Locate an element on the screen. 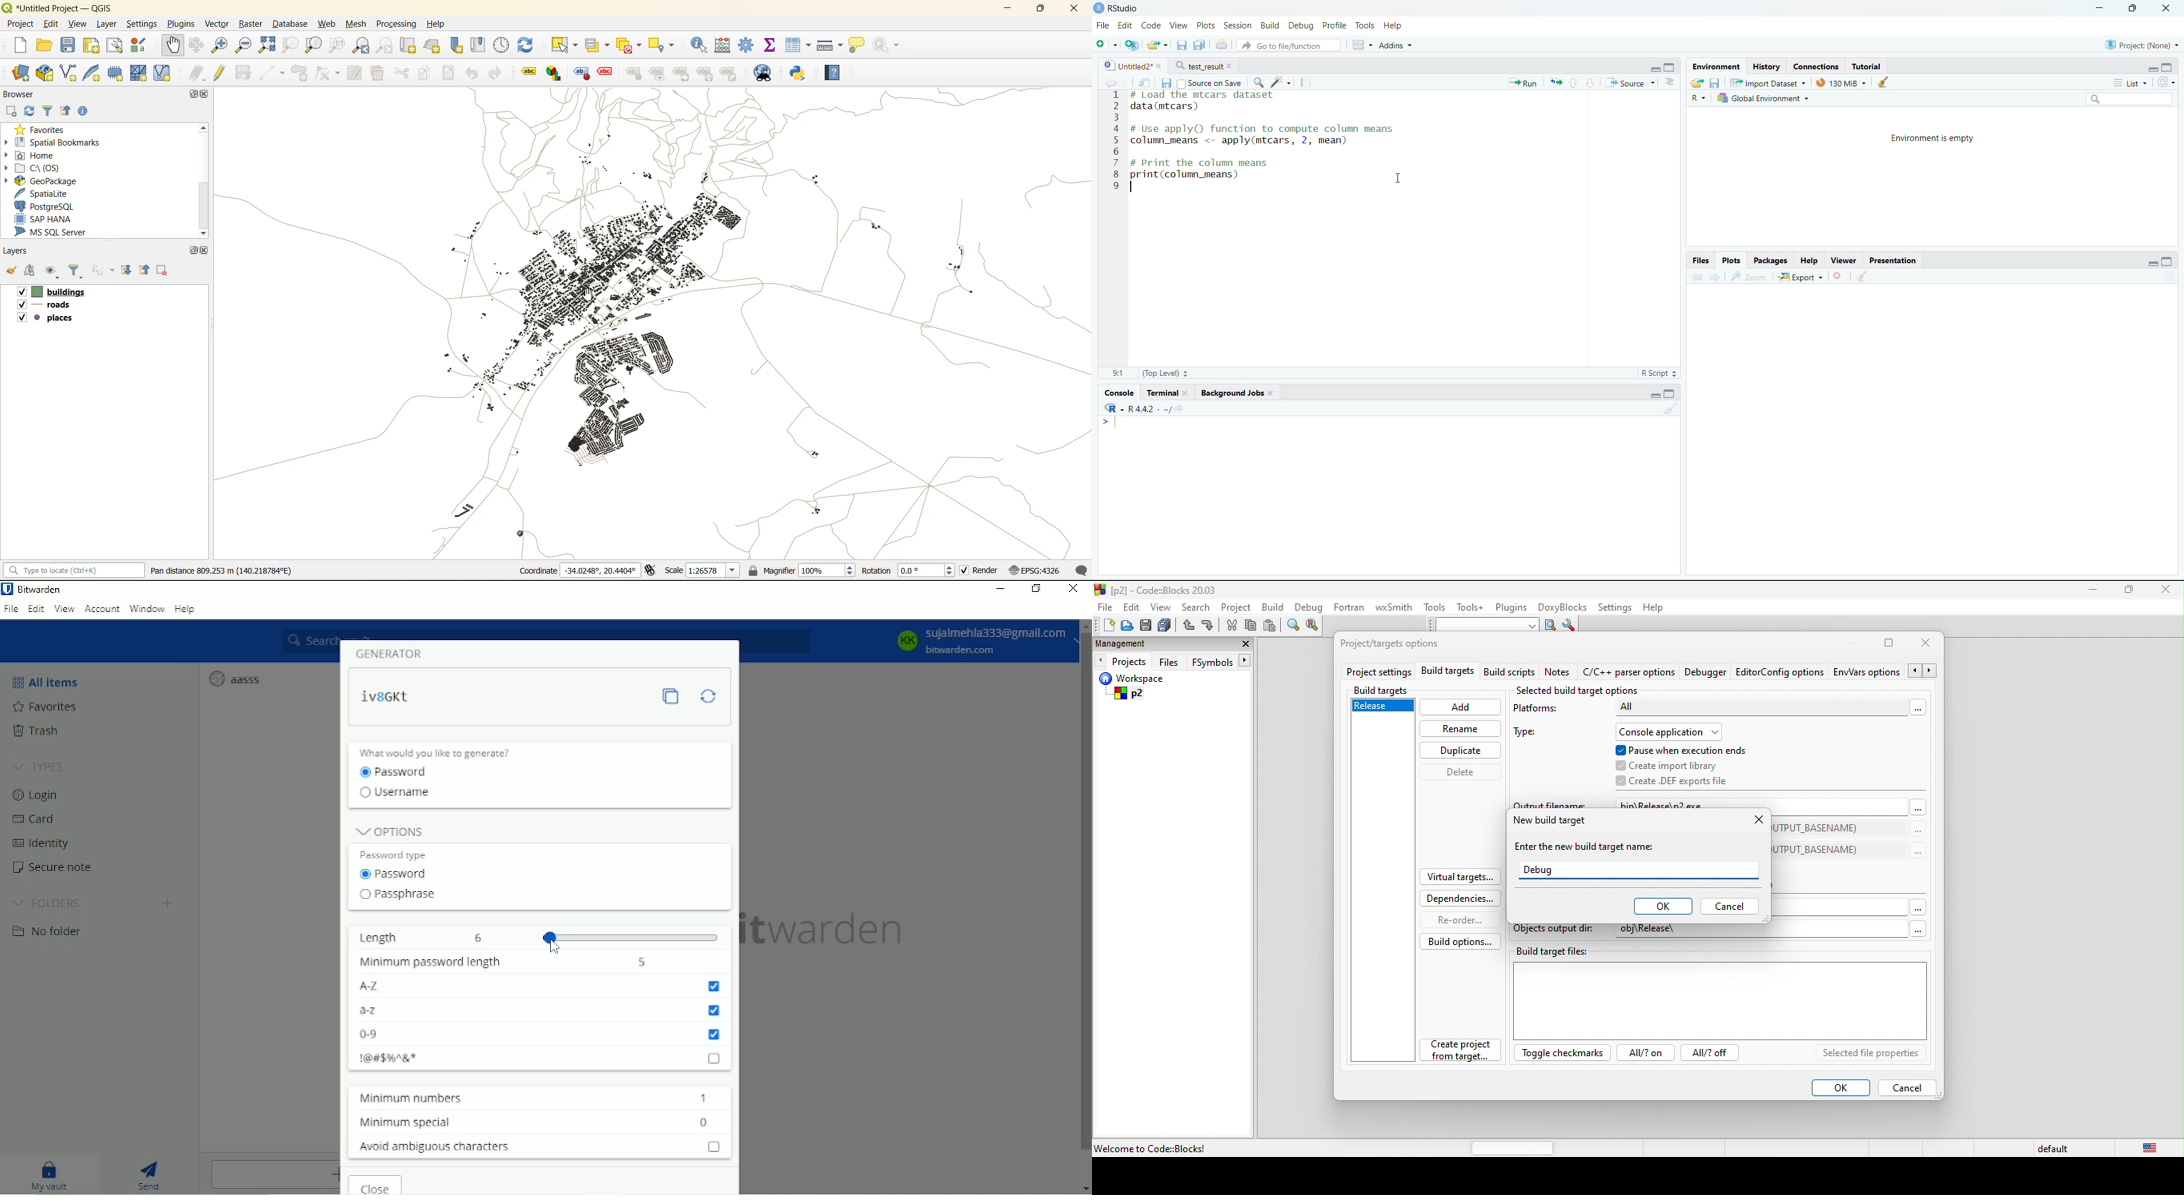  Window is located at coordinates (147, 609).